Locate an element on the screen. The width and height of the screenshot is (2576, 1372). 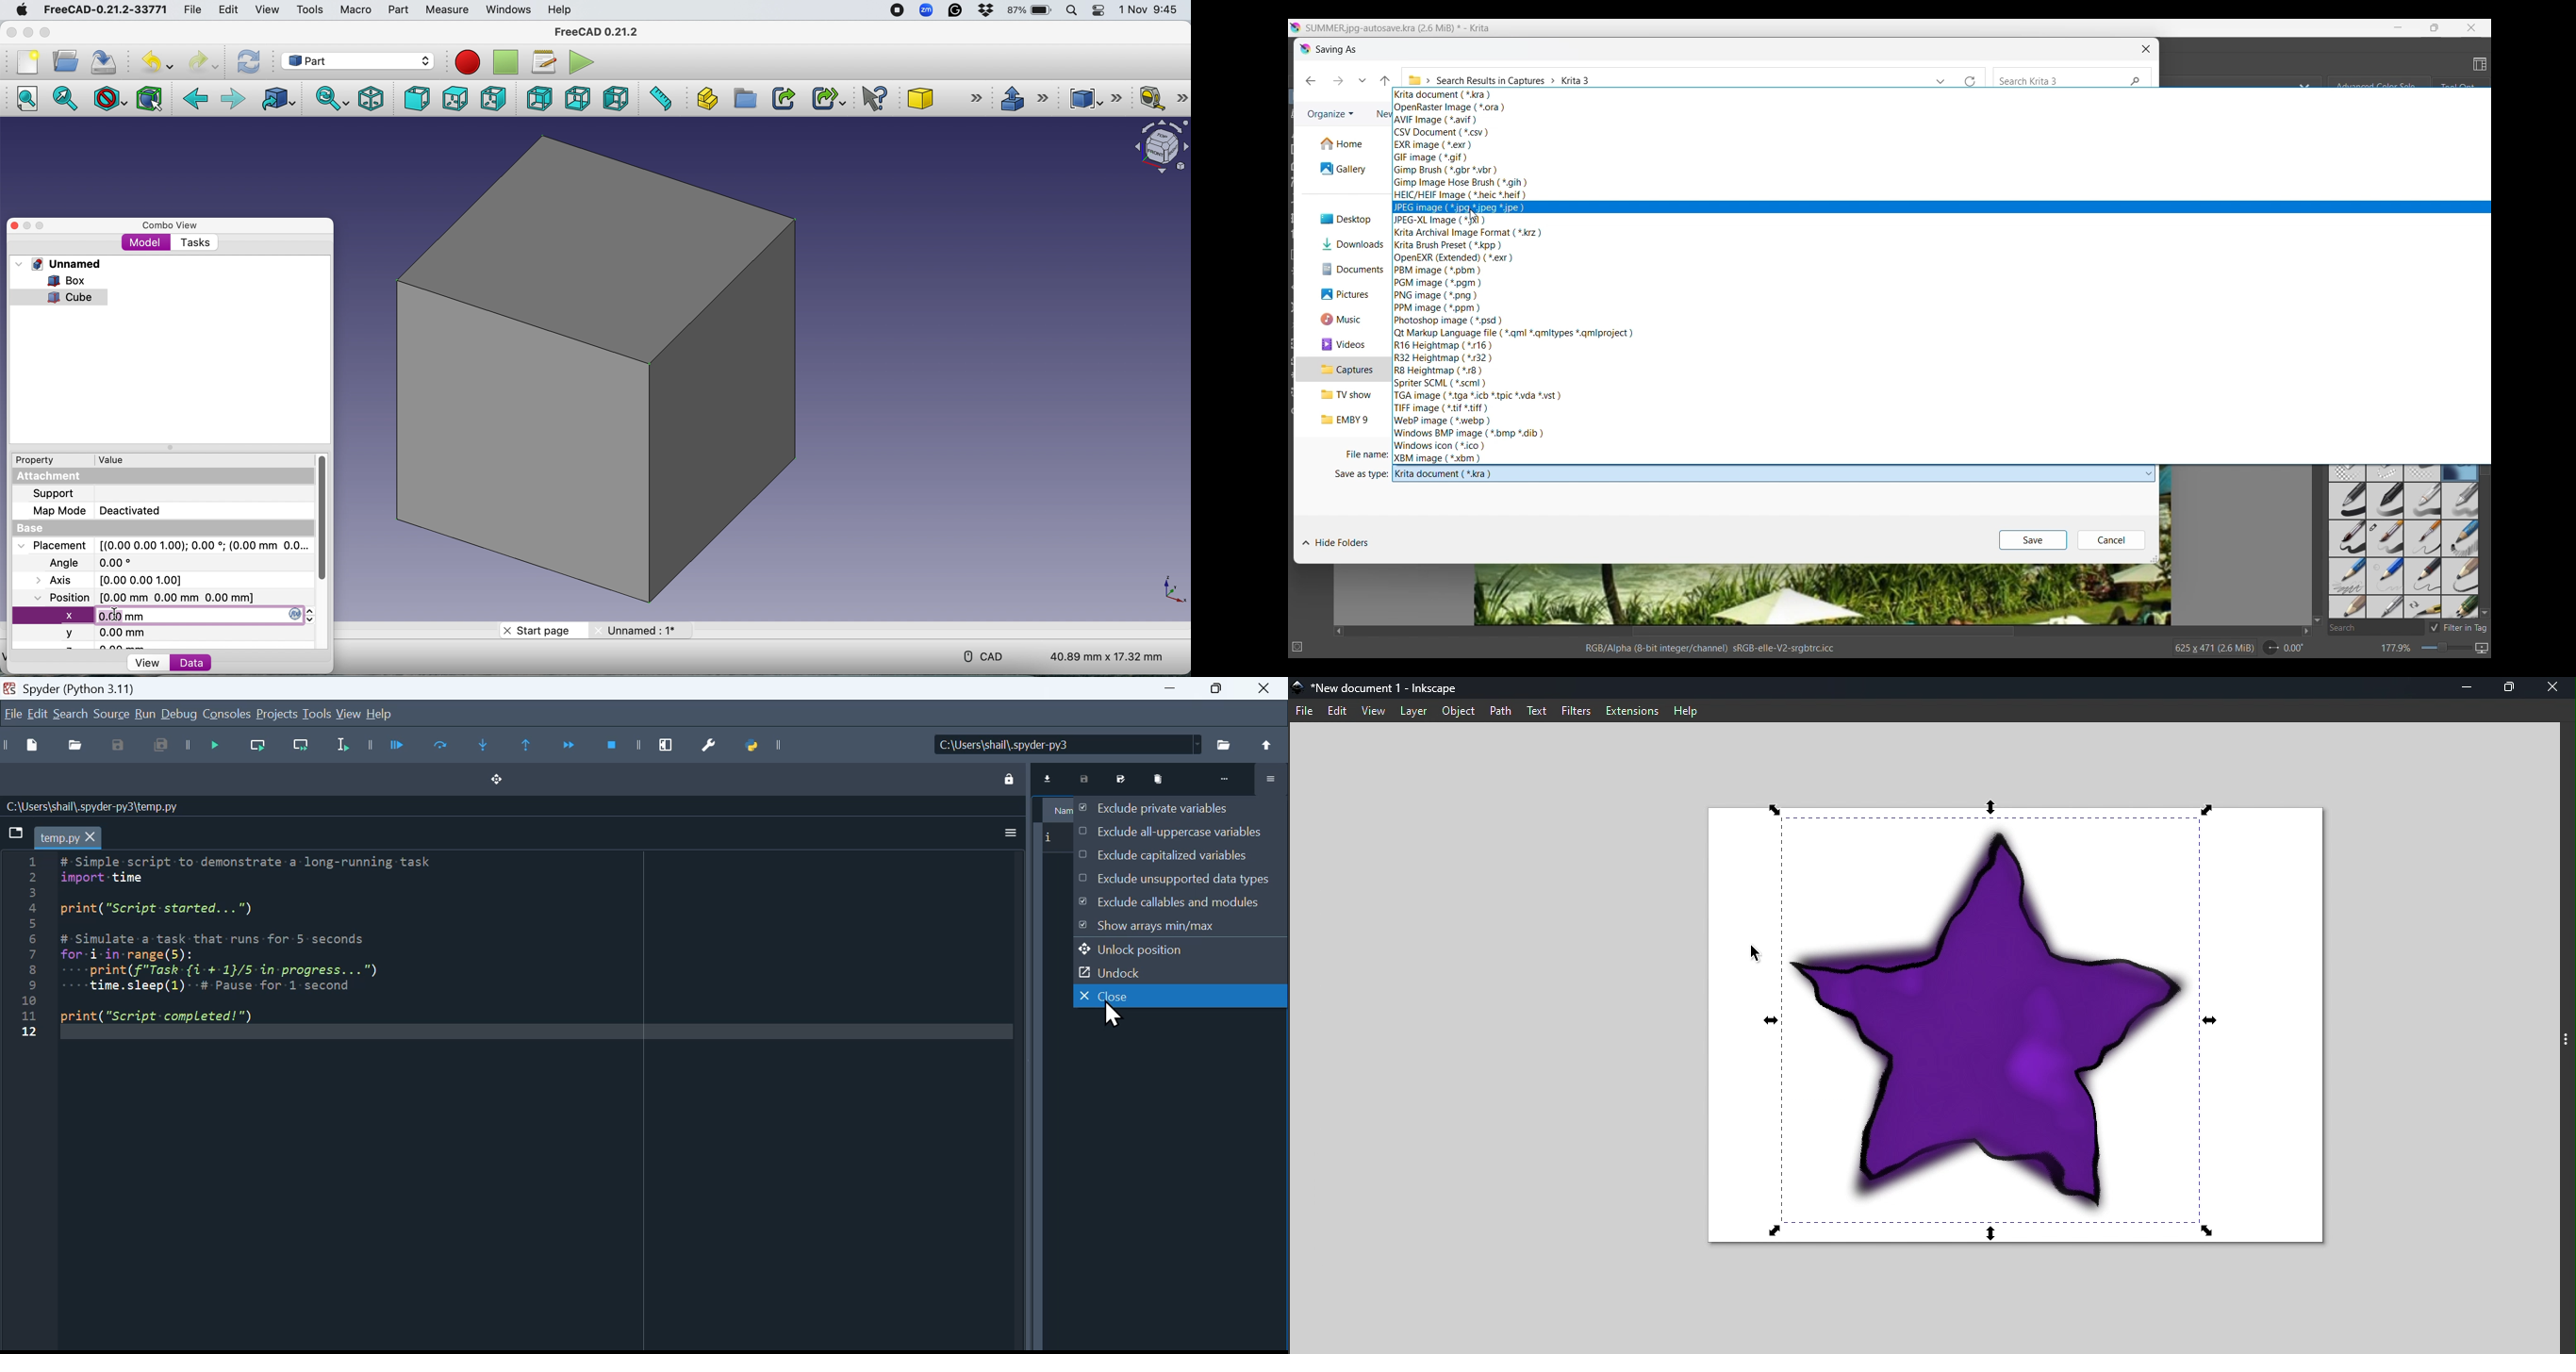
Value is located at coordinates (114, 459).